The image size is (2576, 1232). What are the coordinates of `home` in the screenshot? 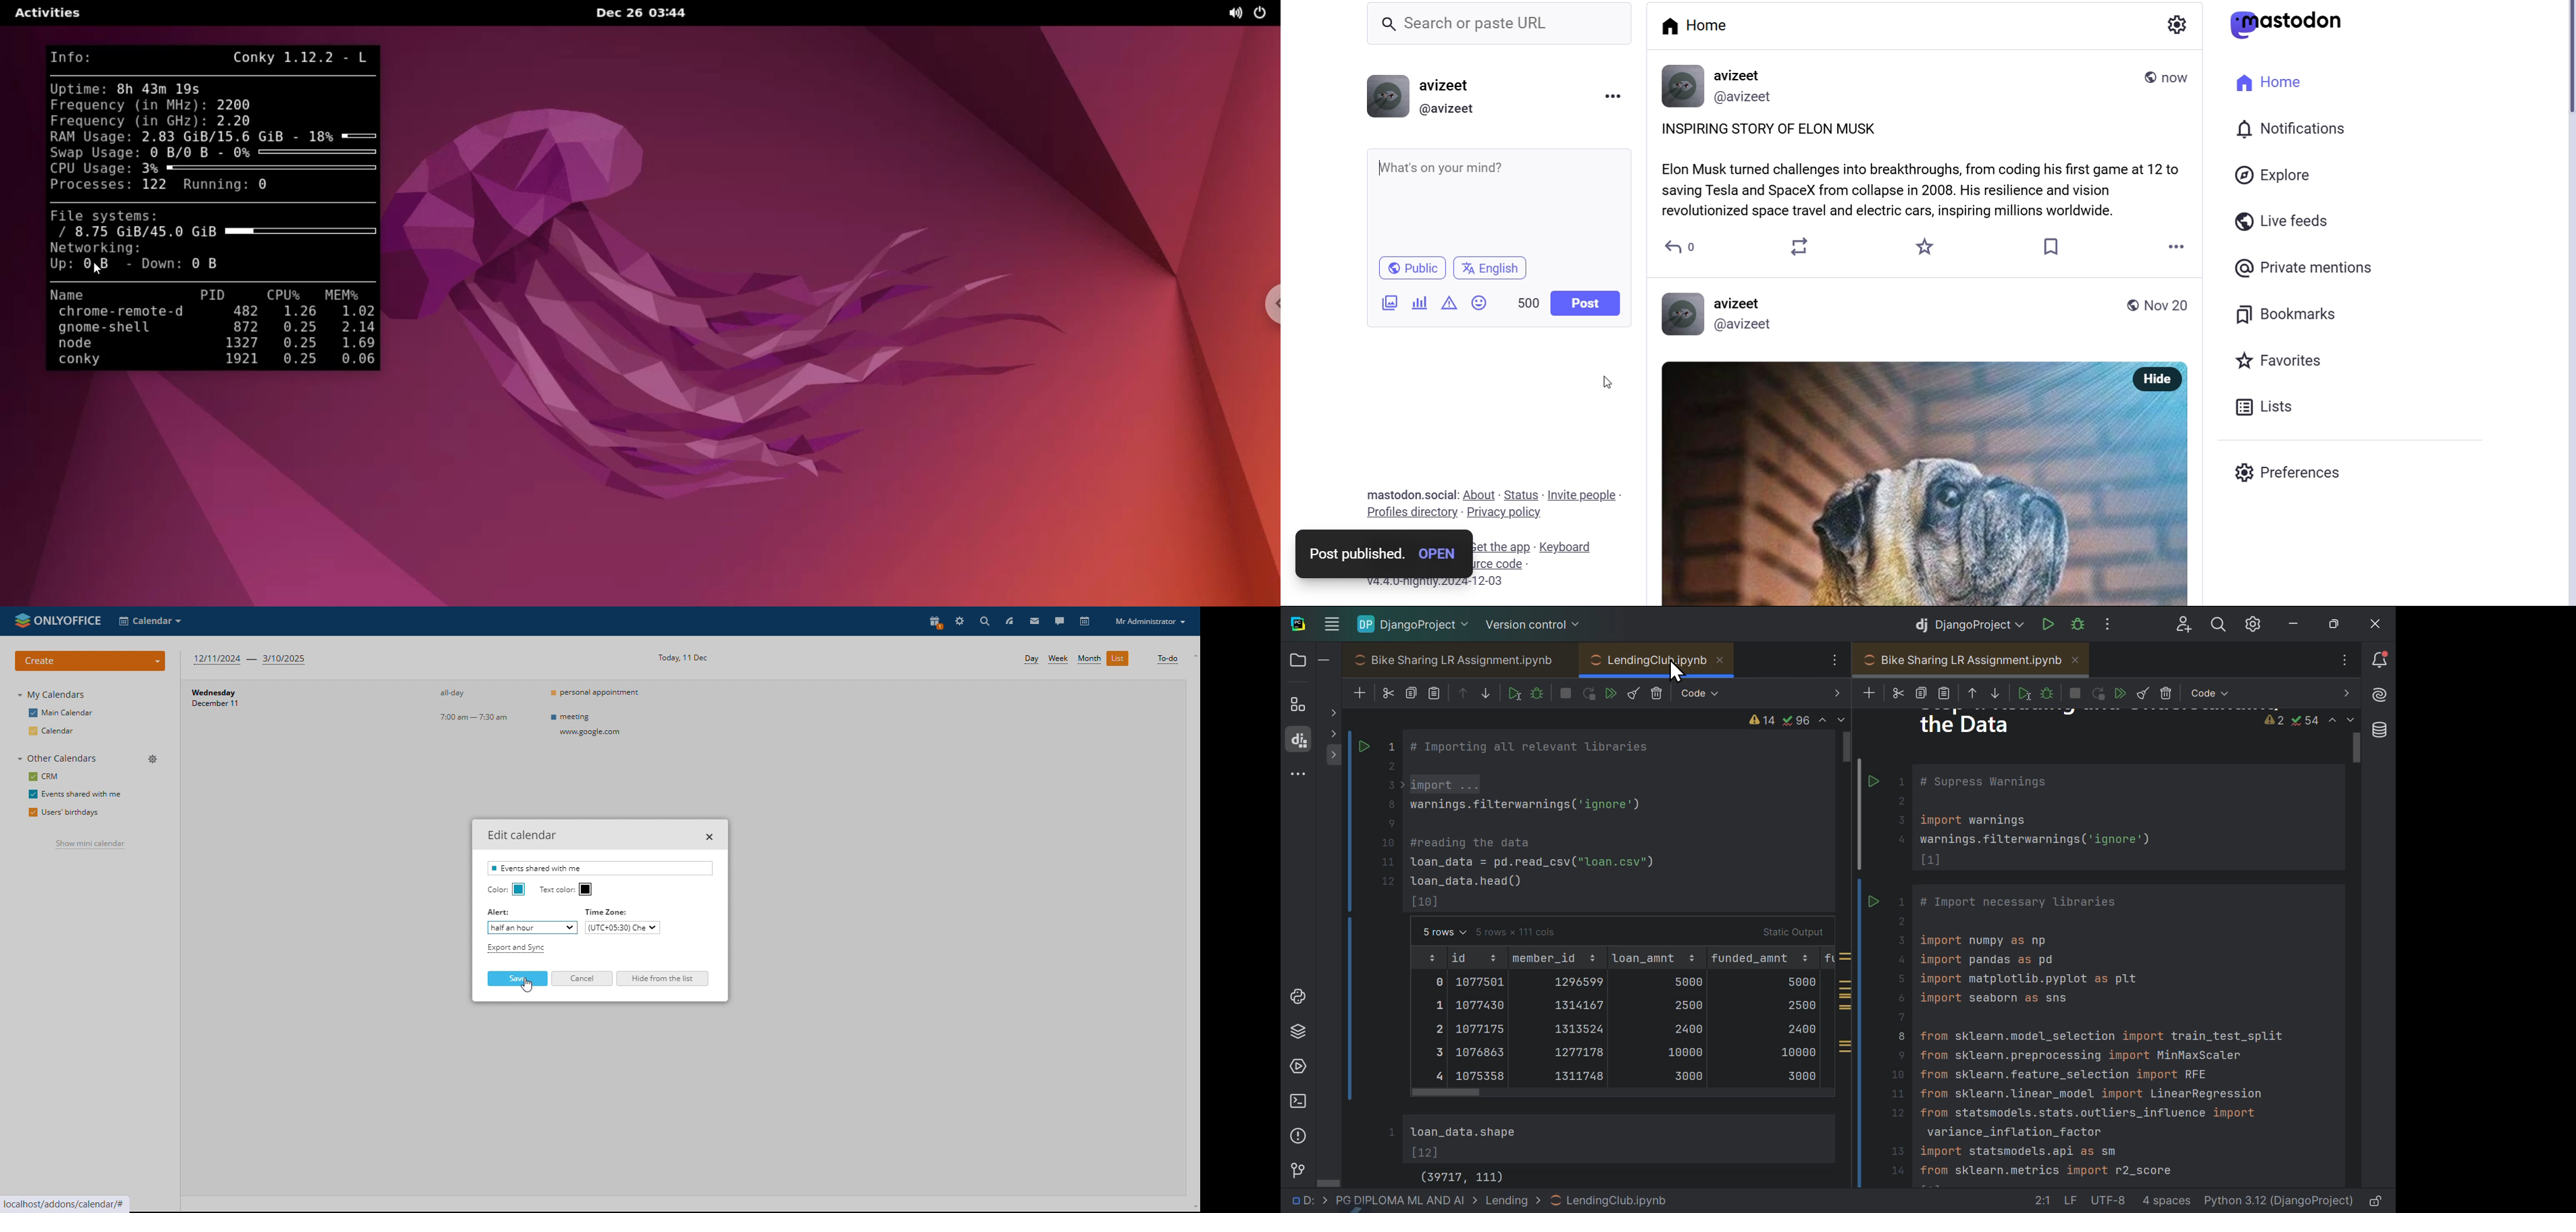 It's located at (2270, 83).